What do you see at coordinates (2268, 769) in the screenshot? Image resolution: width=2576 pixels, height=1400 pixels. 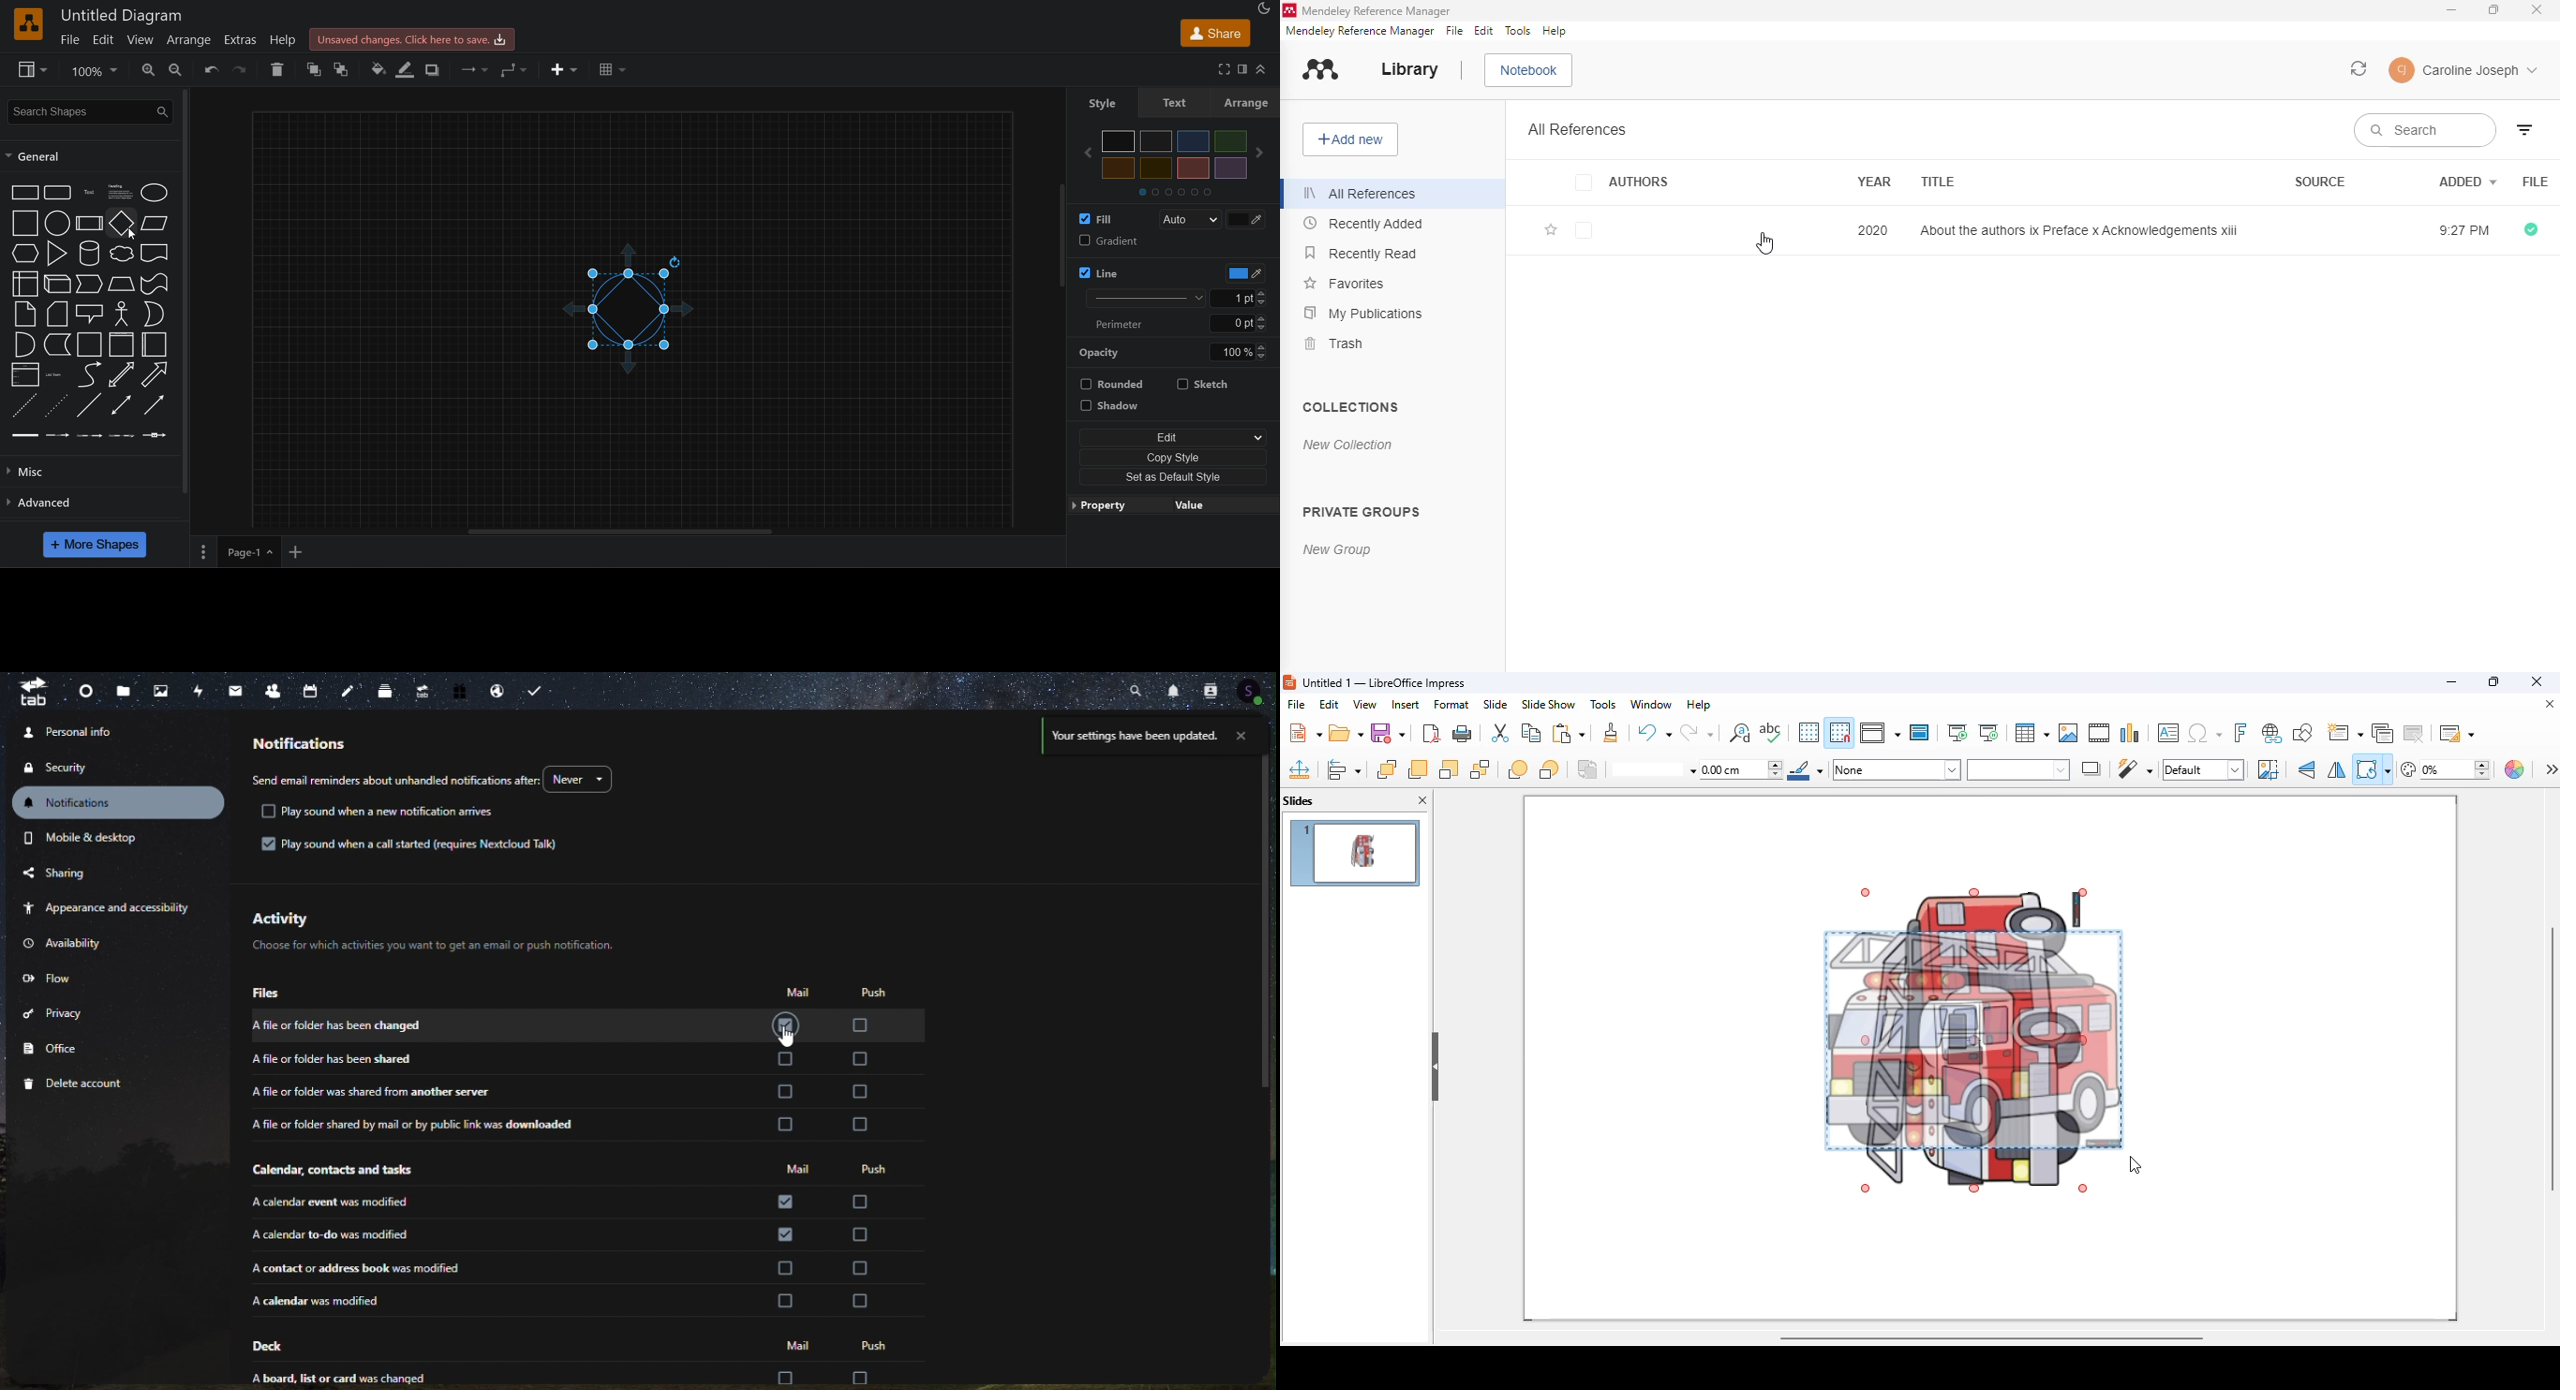 I see `crop image` at bounding box center [2268, 769].